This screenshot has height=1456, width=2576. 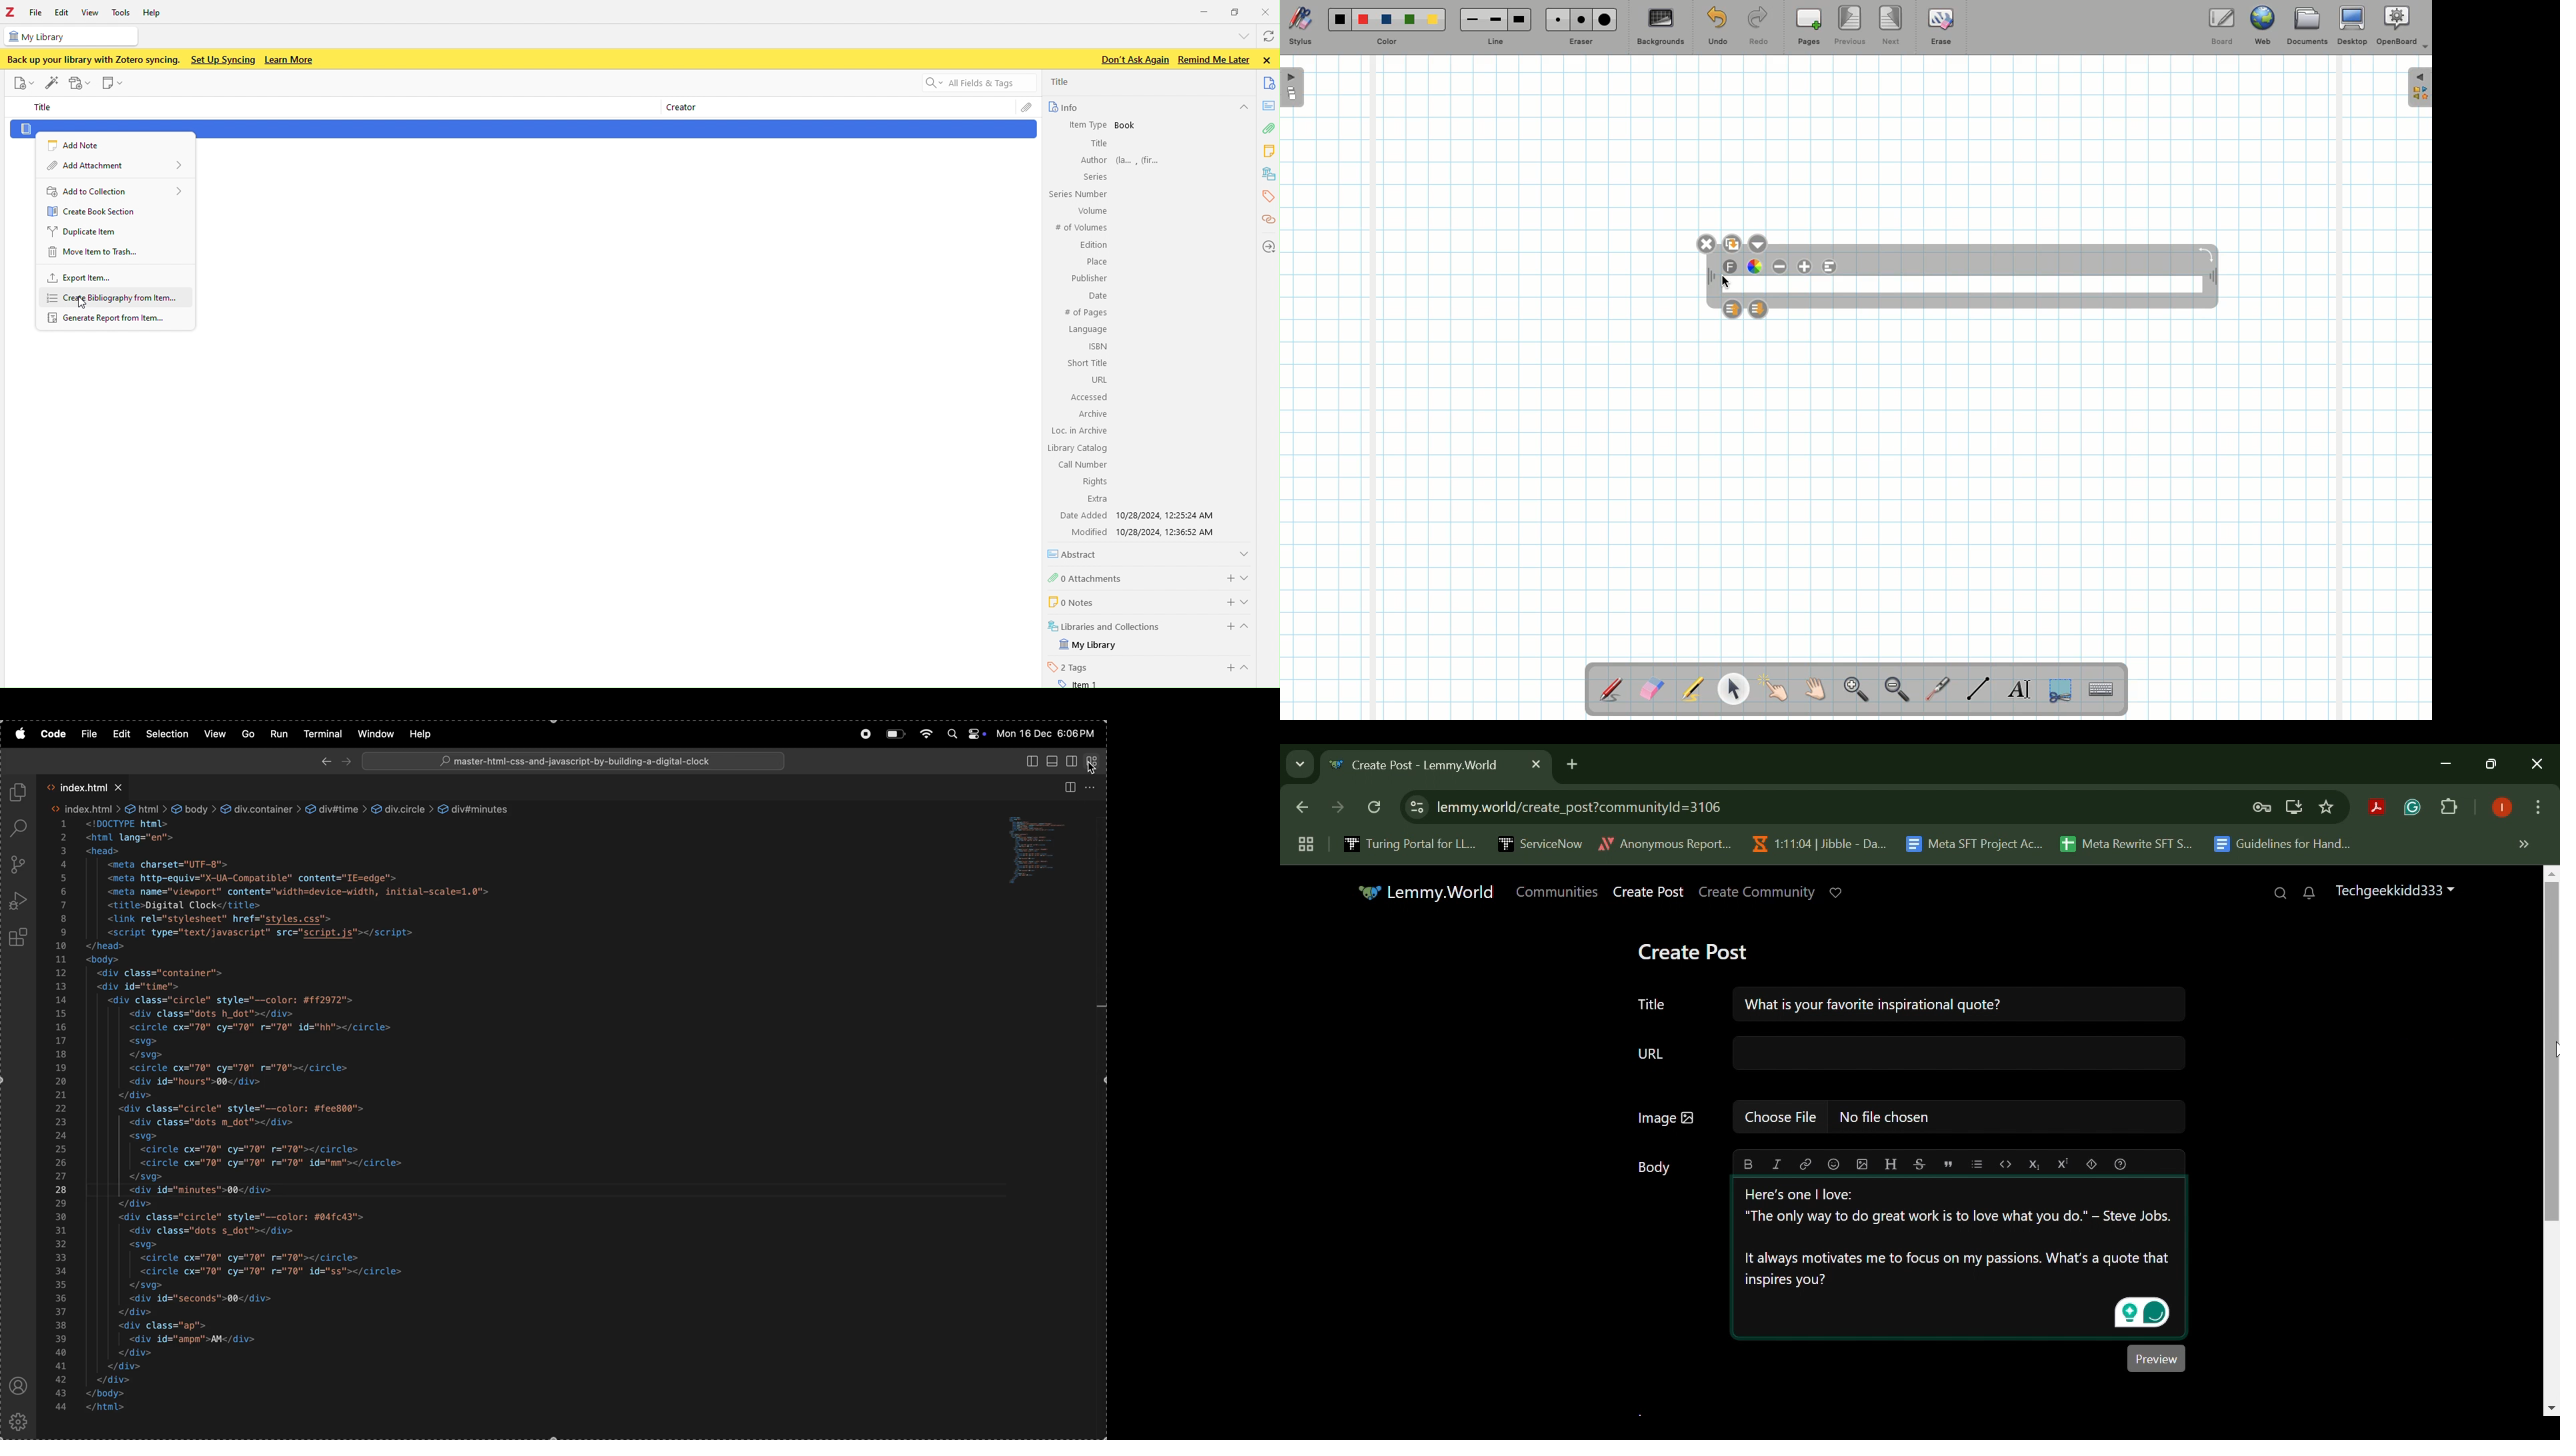 What do you see at coordinates (1832, 1164) in the screenshot?
I see `emoji` at bounding box center [1832, 1164].